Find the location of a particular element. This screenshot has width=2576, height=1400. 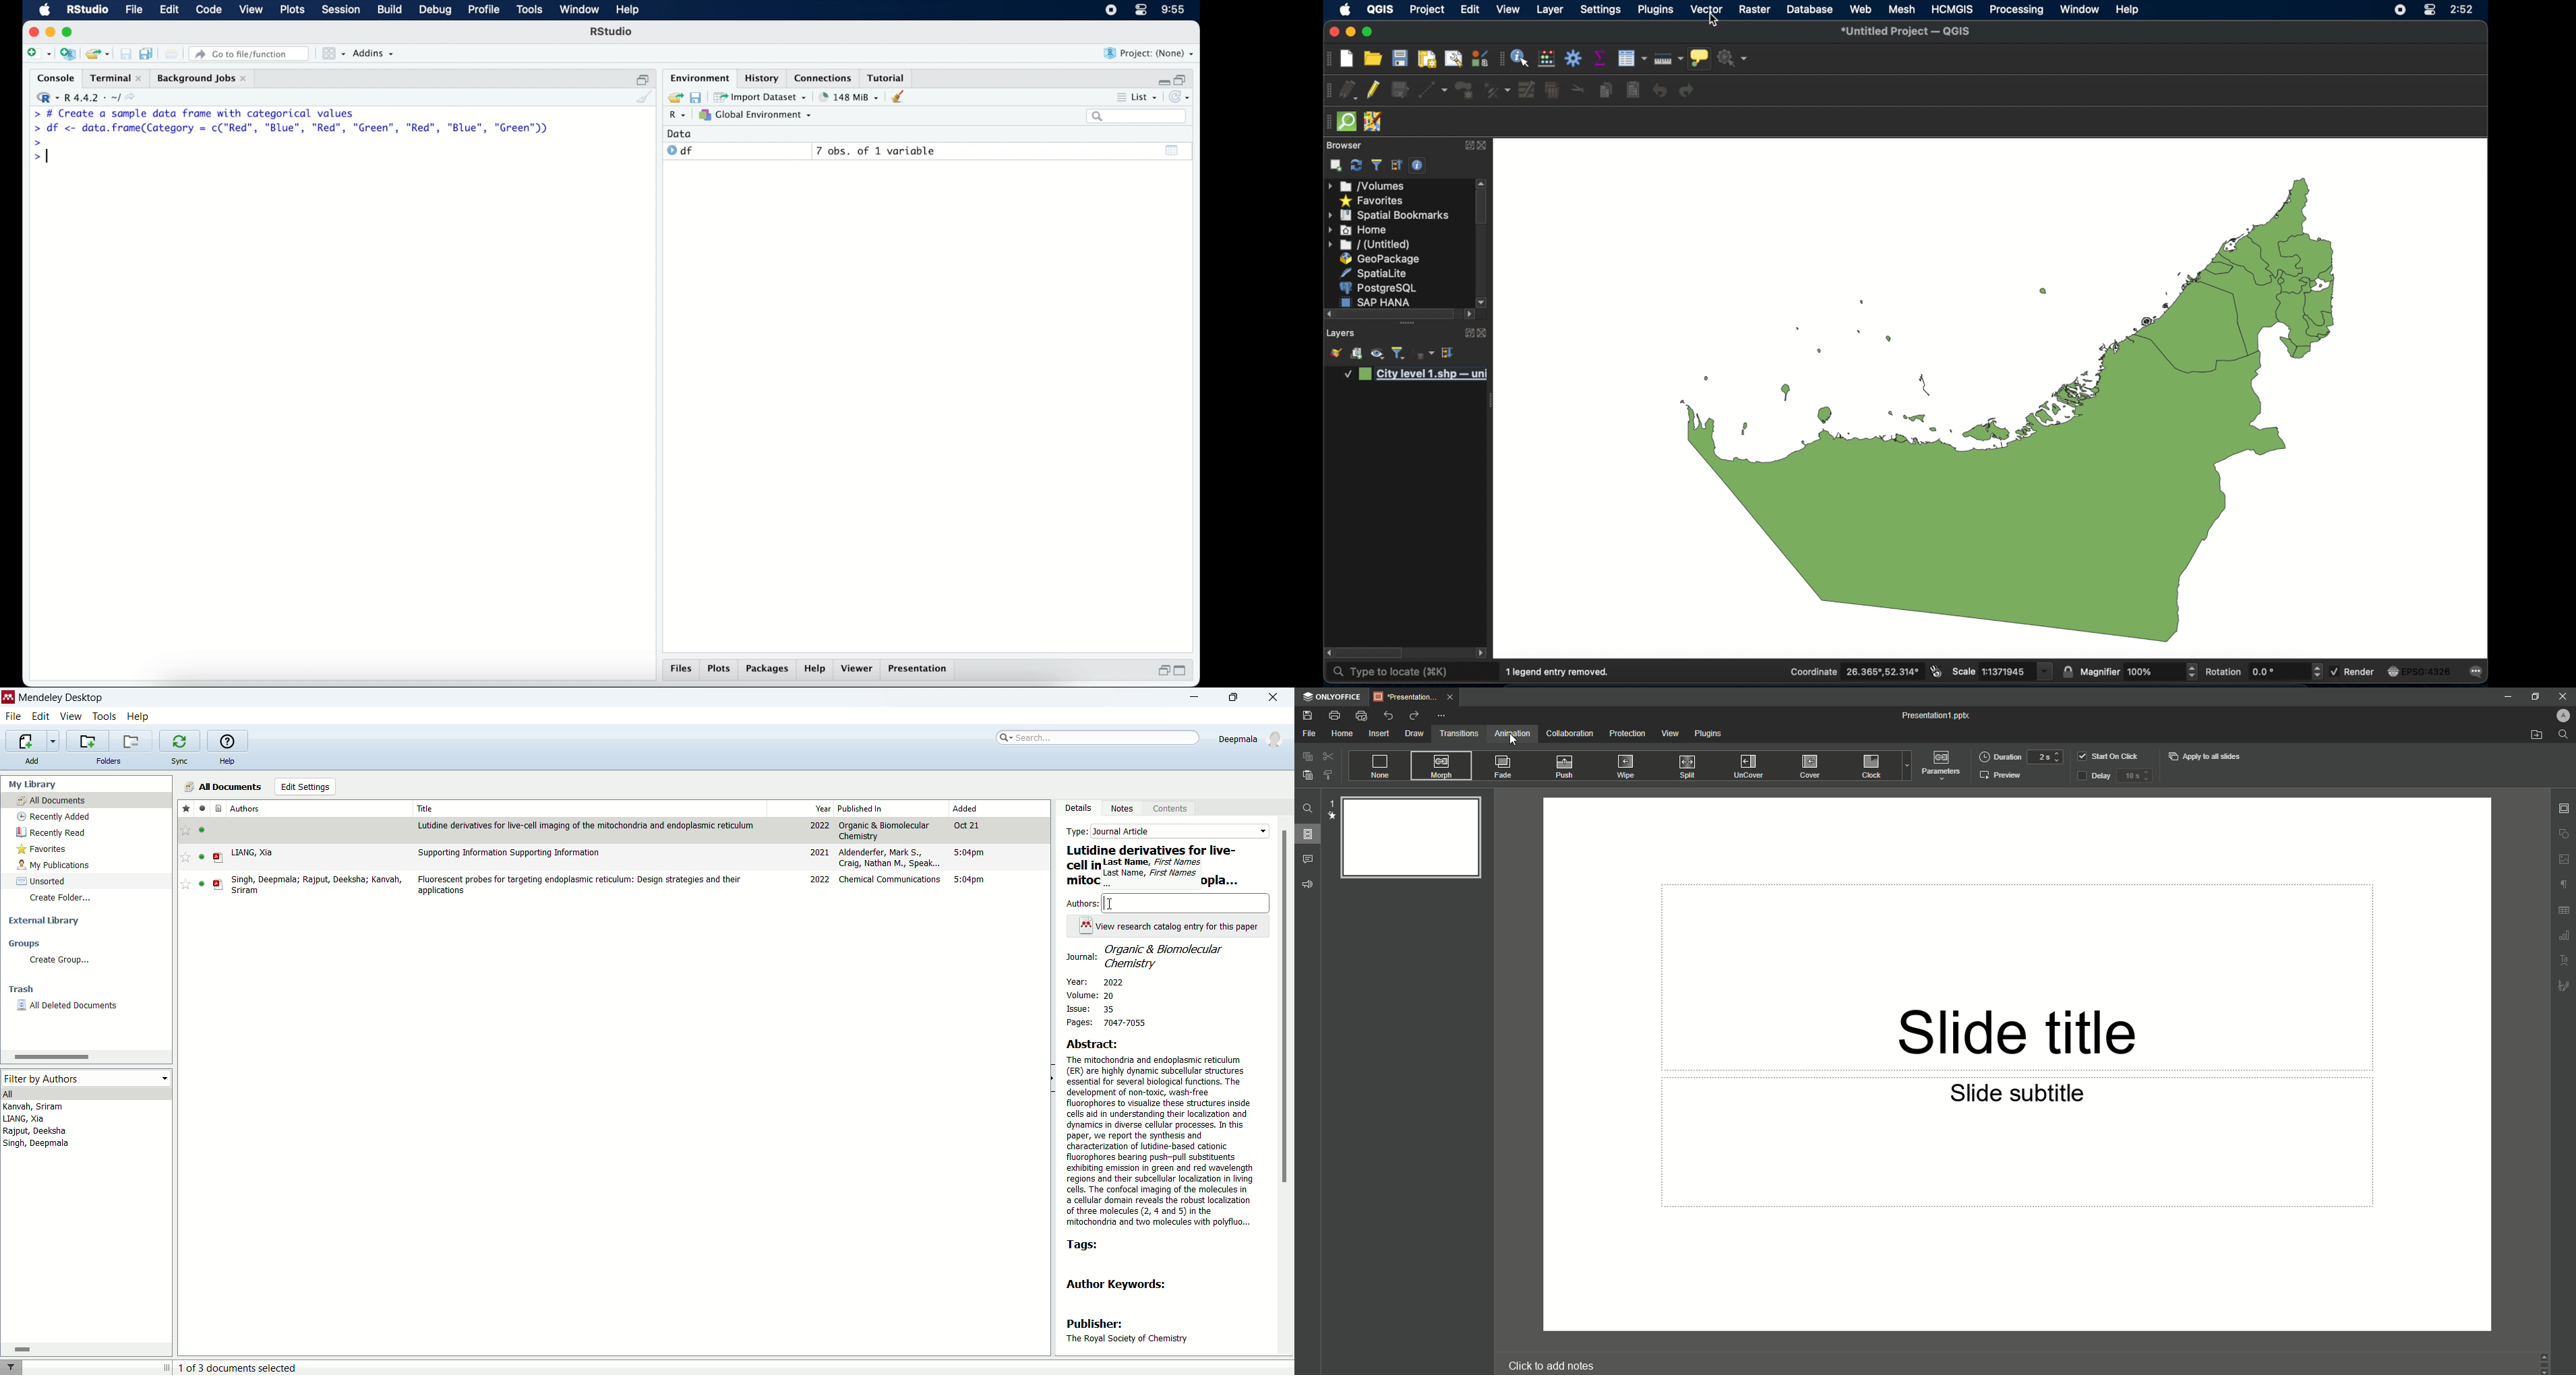

external library is located at coordinates (44, 919).